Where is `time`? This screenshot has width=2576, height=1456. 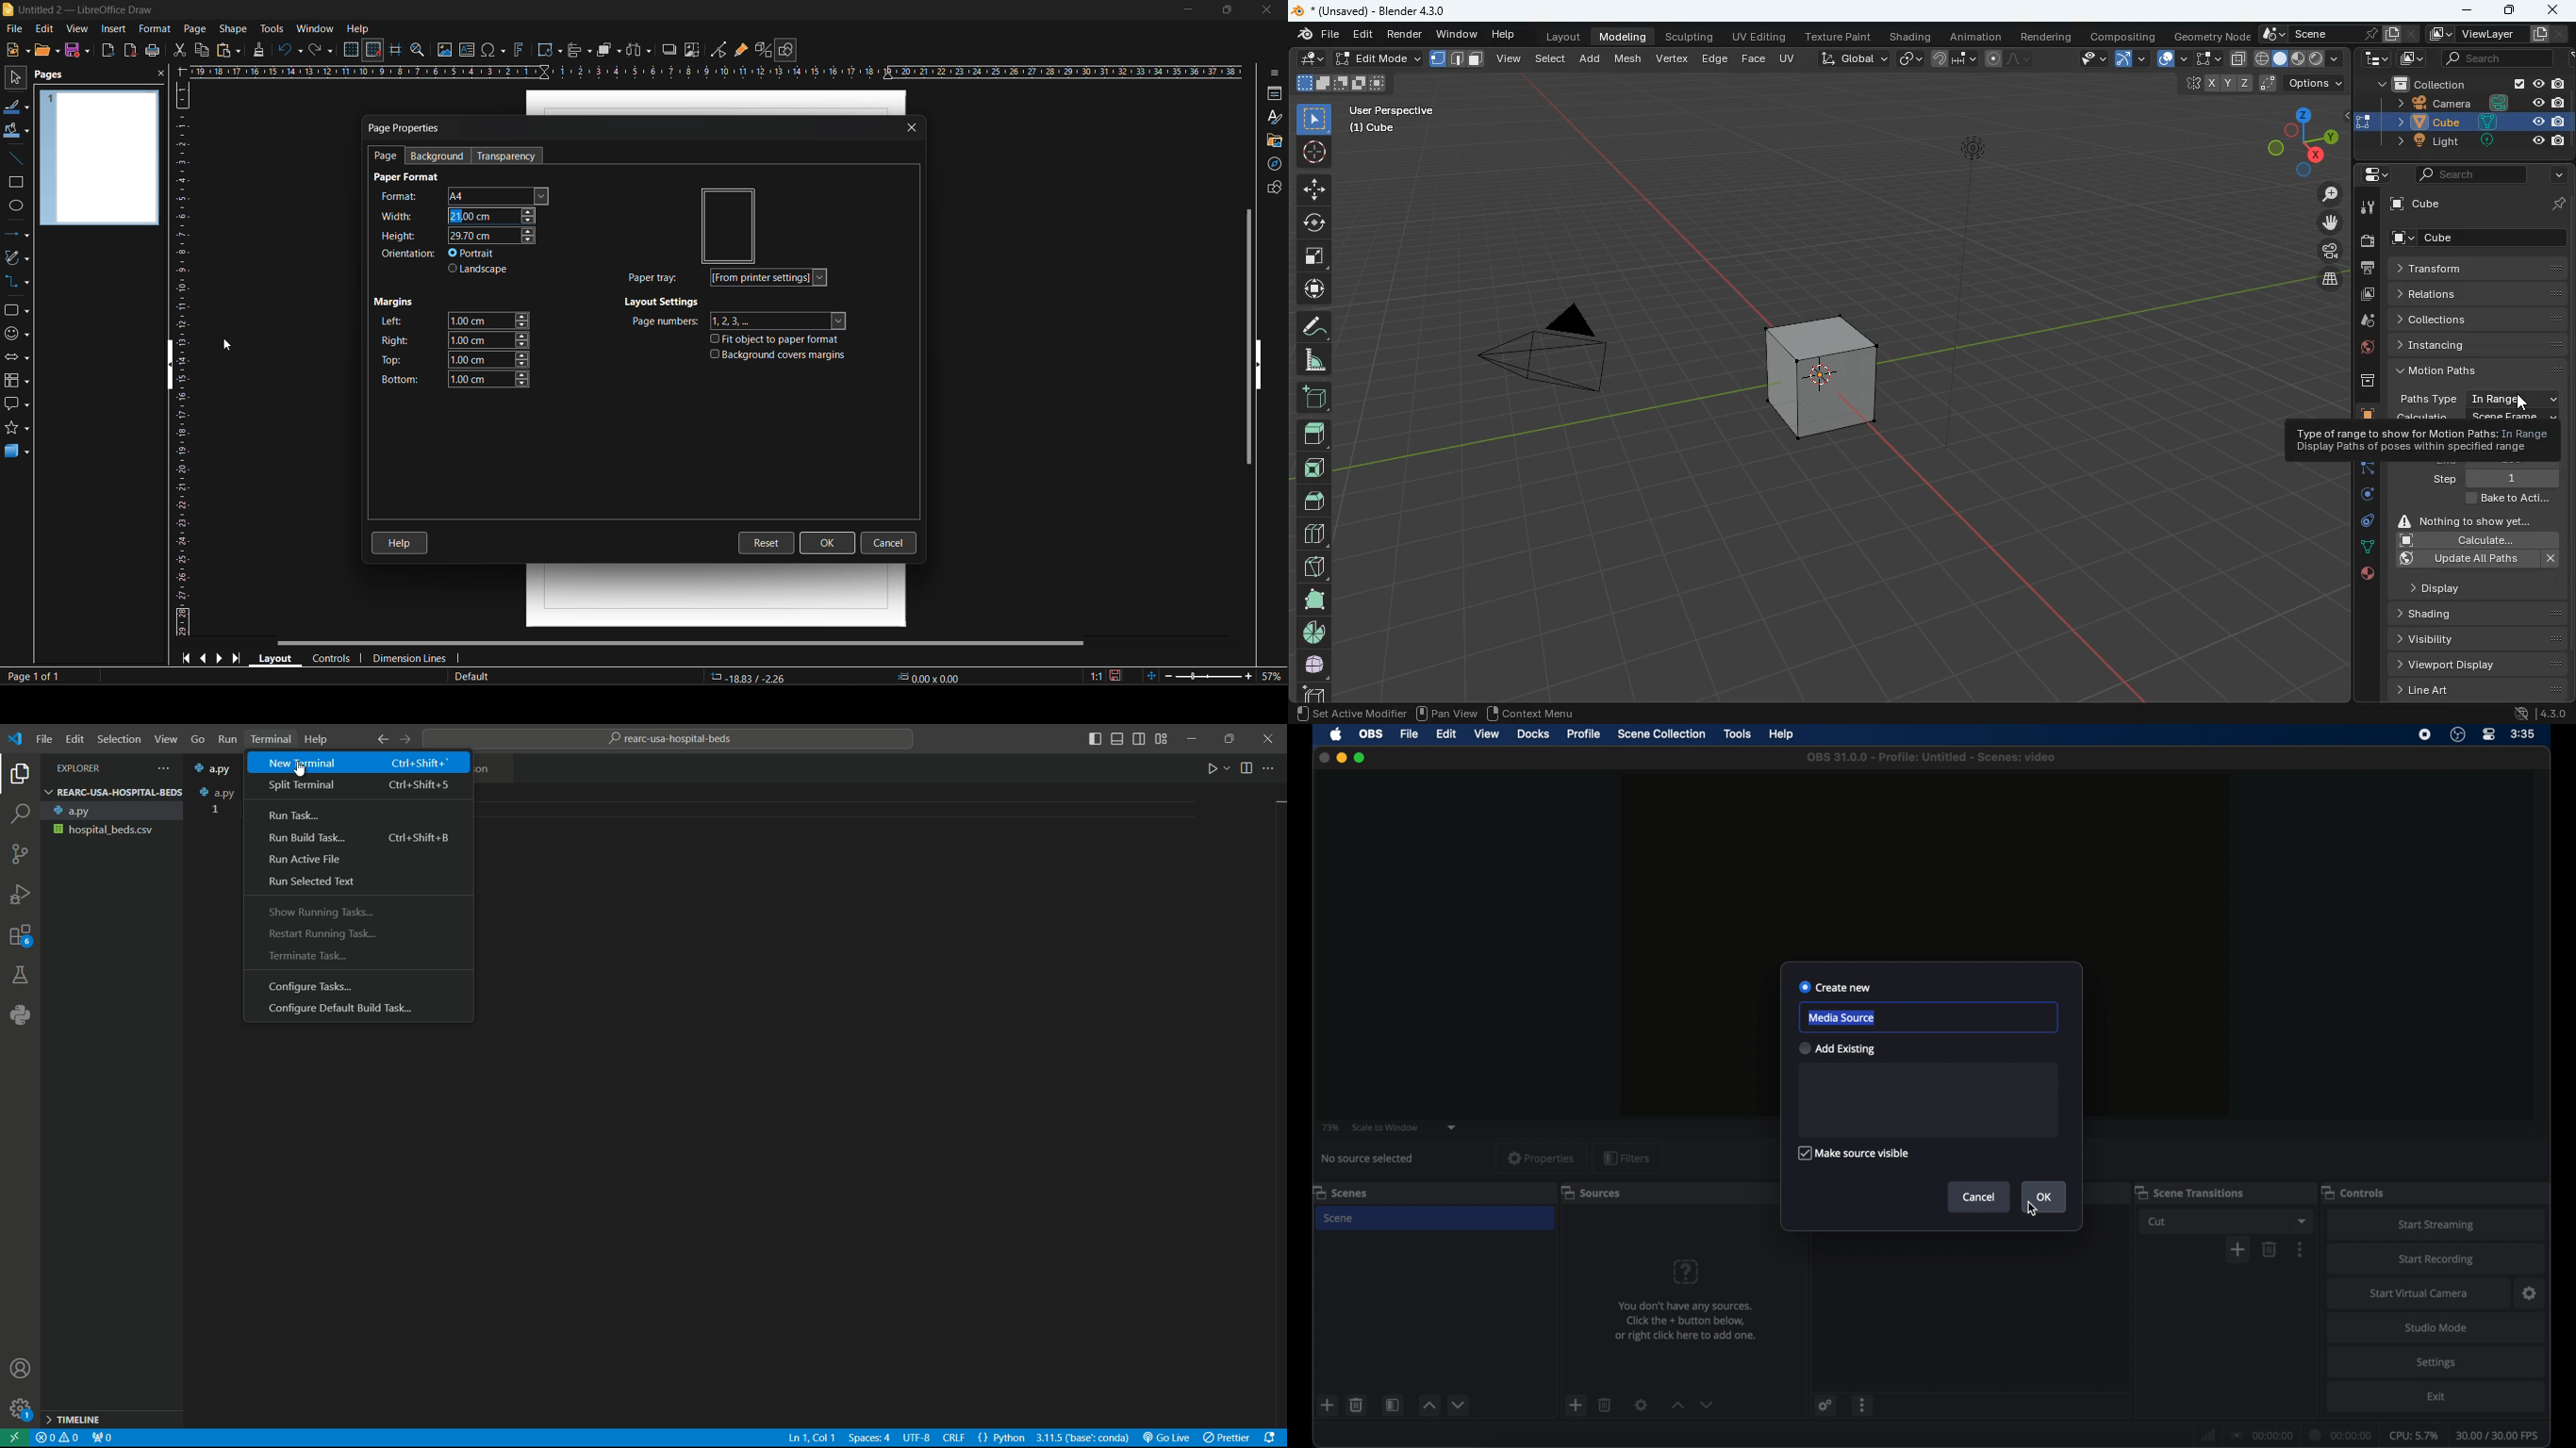
time is located at coordinates (2523, 734).